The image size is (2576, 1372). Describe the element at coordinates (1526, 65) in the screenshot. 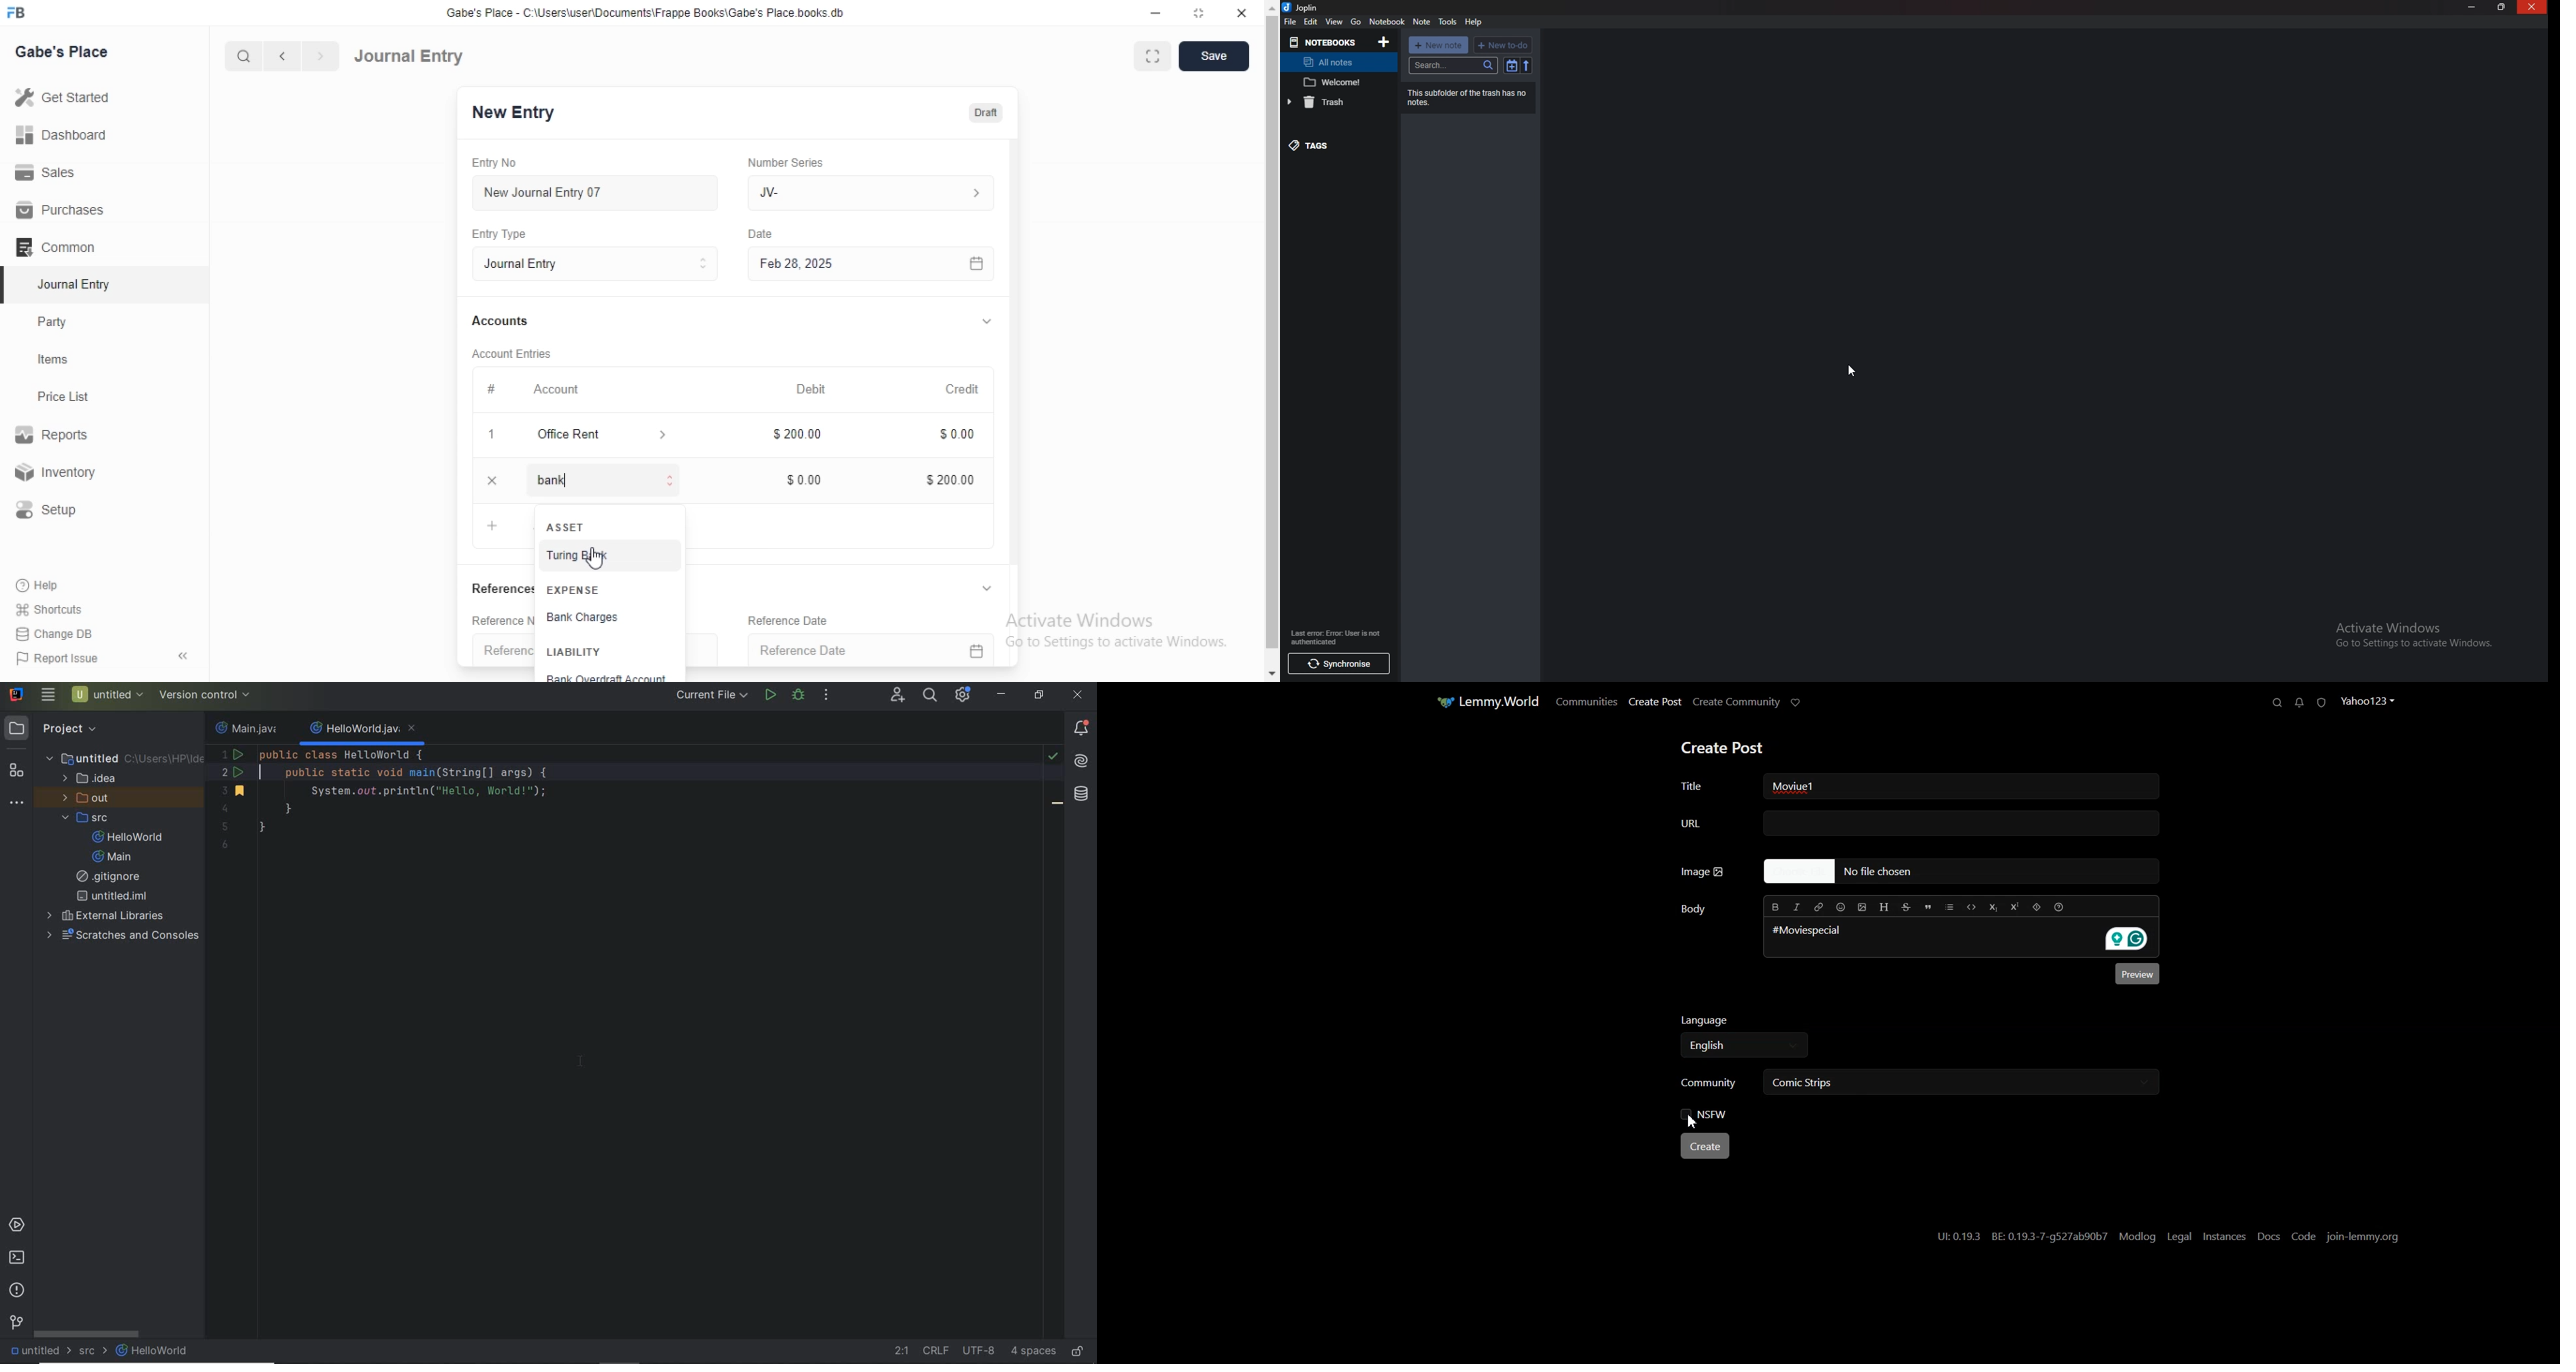

I see `reverse sort order` at that location.